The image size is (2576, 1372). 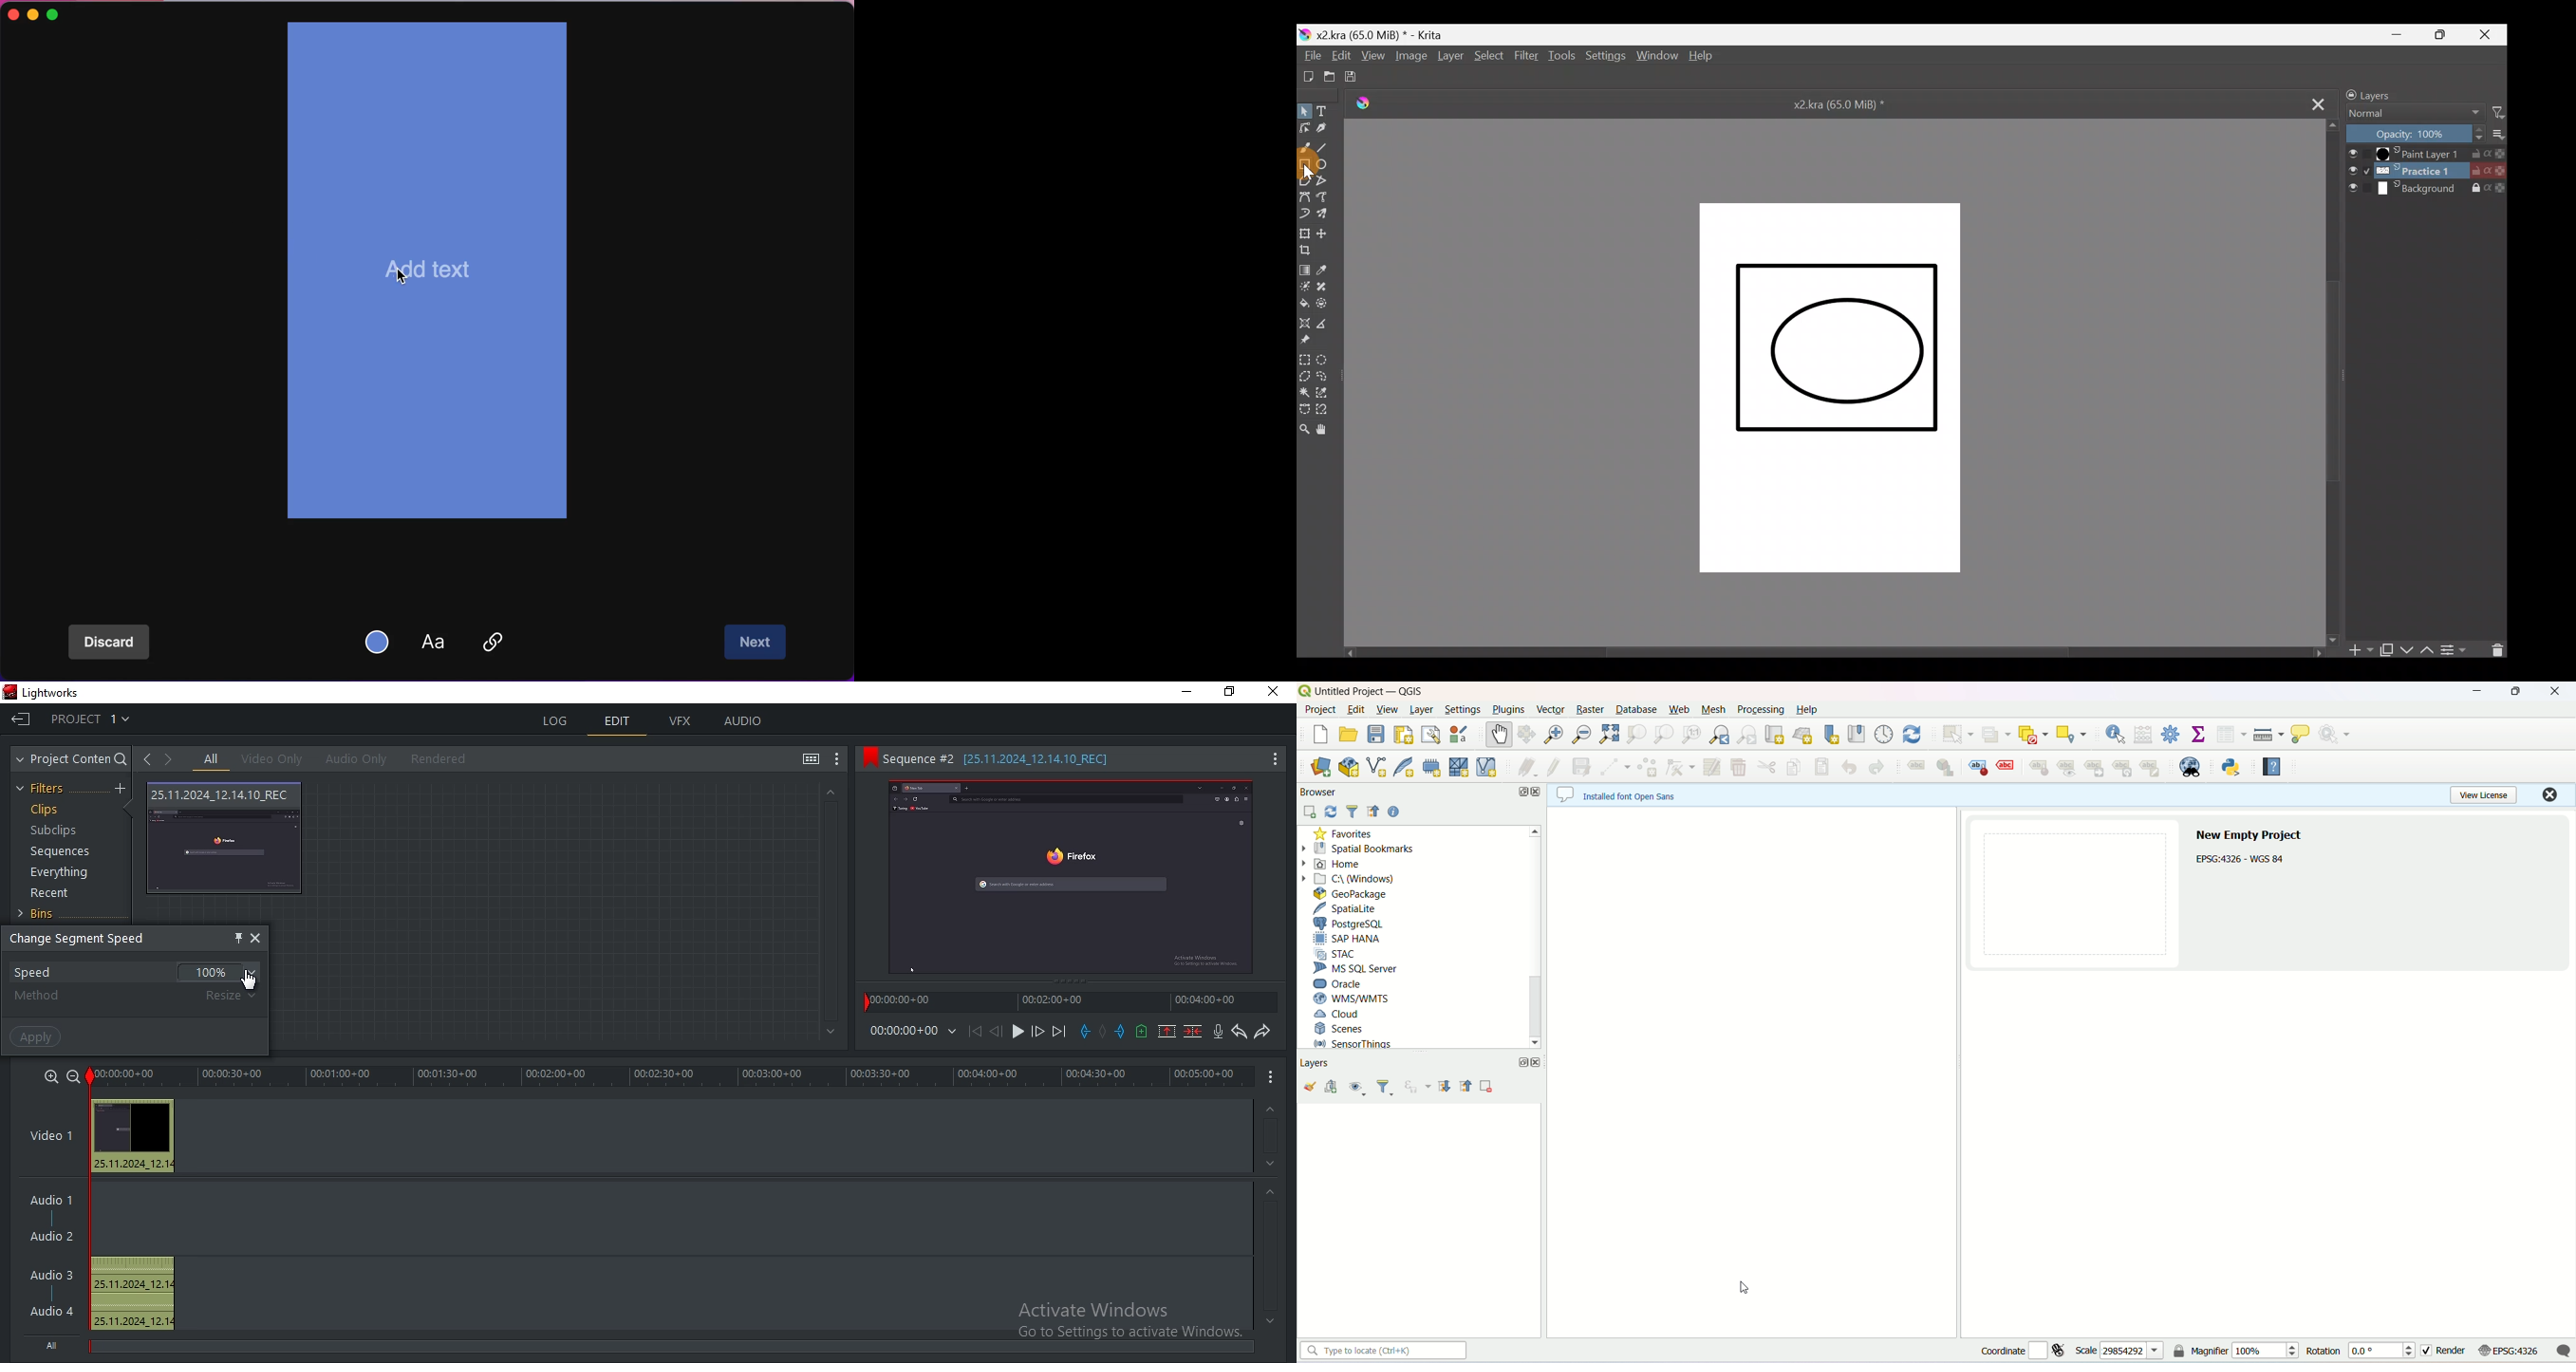 I want to click on options, so click(x=1269, y=1078).